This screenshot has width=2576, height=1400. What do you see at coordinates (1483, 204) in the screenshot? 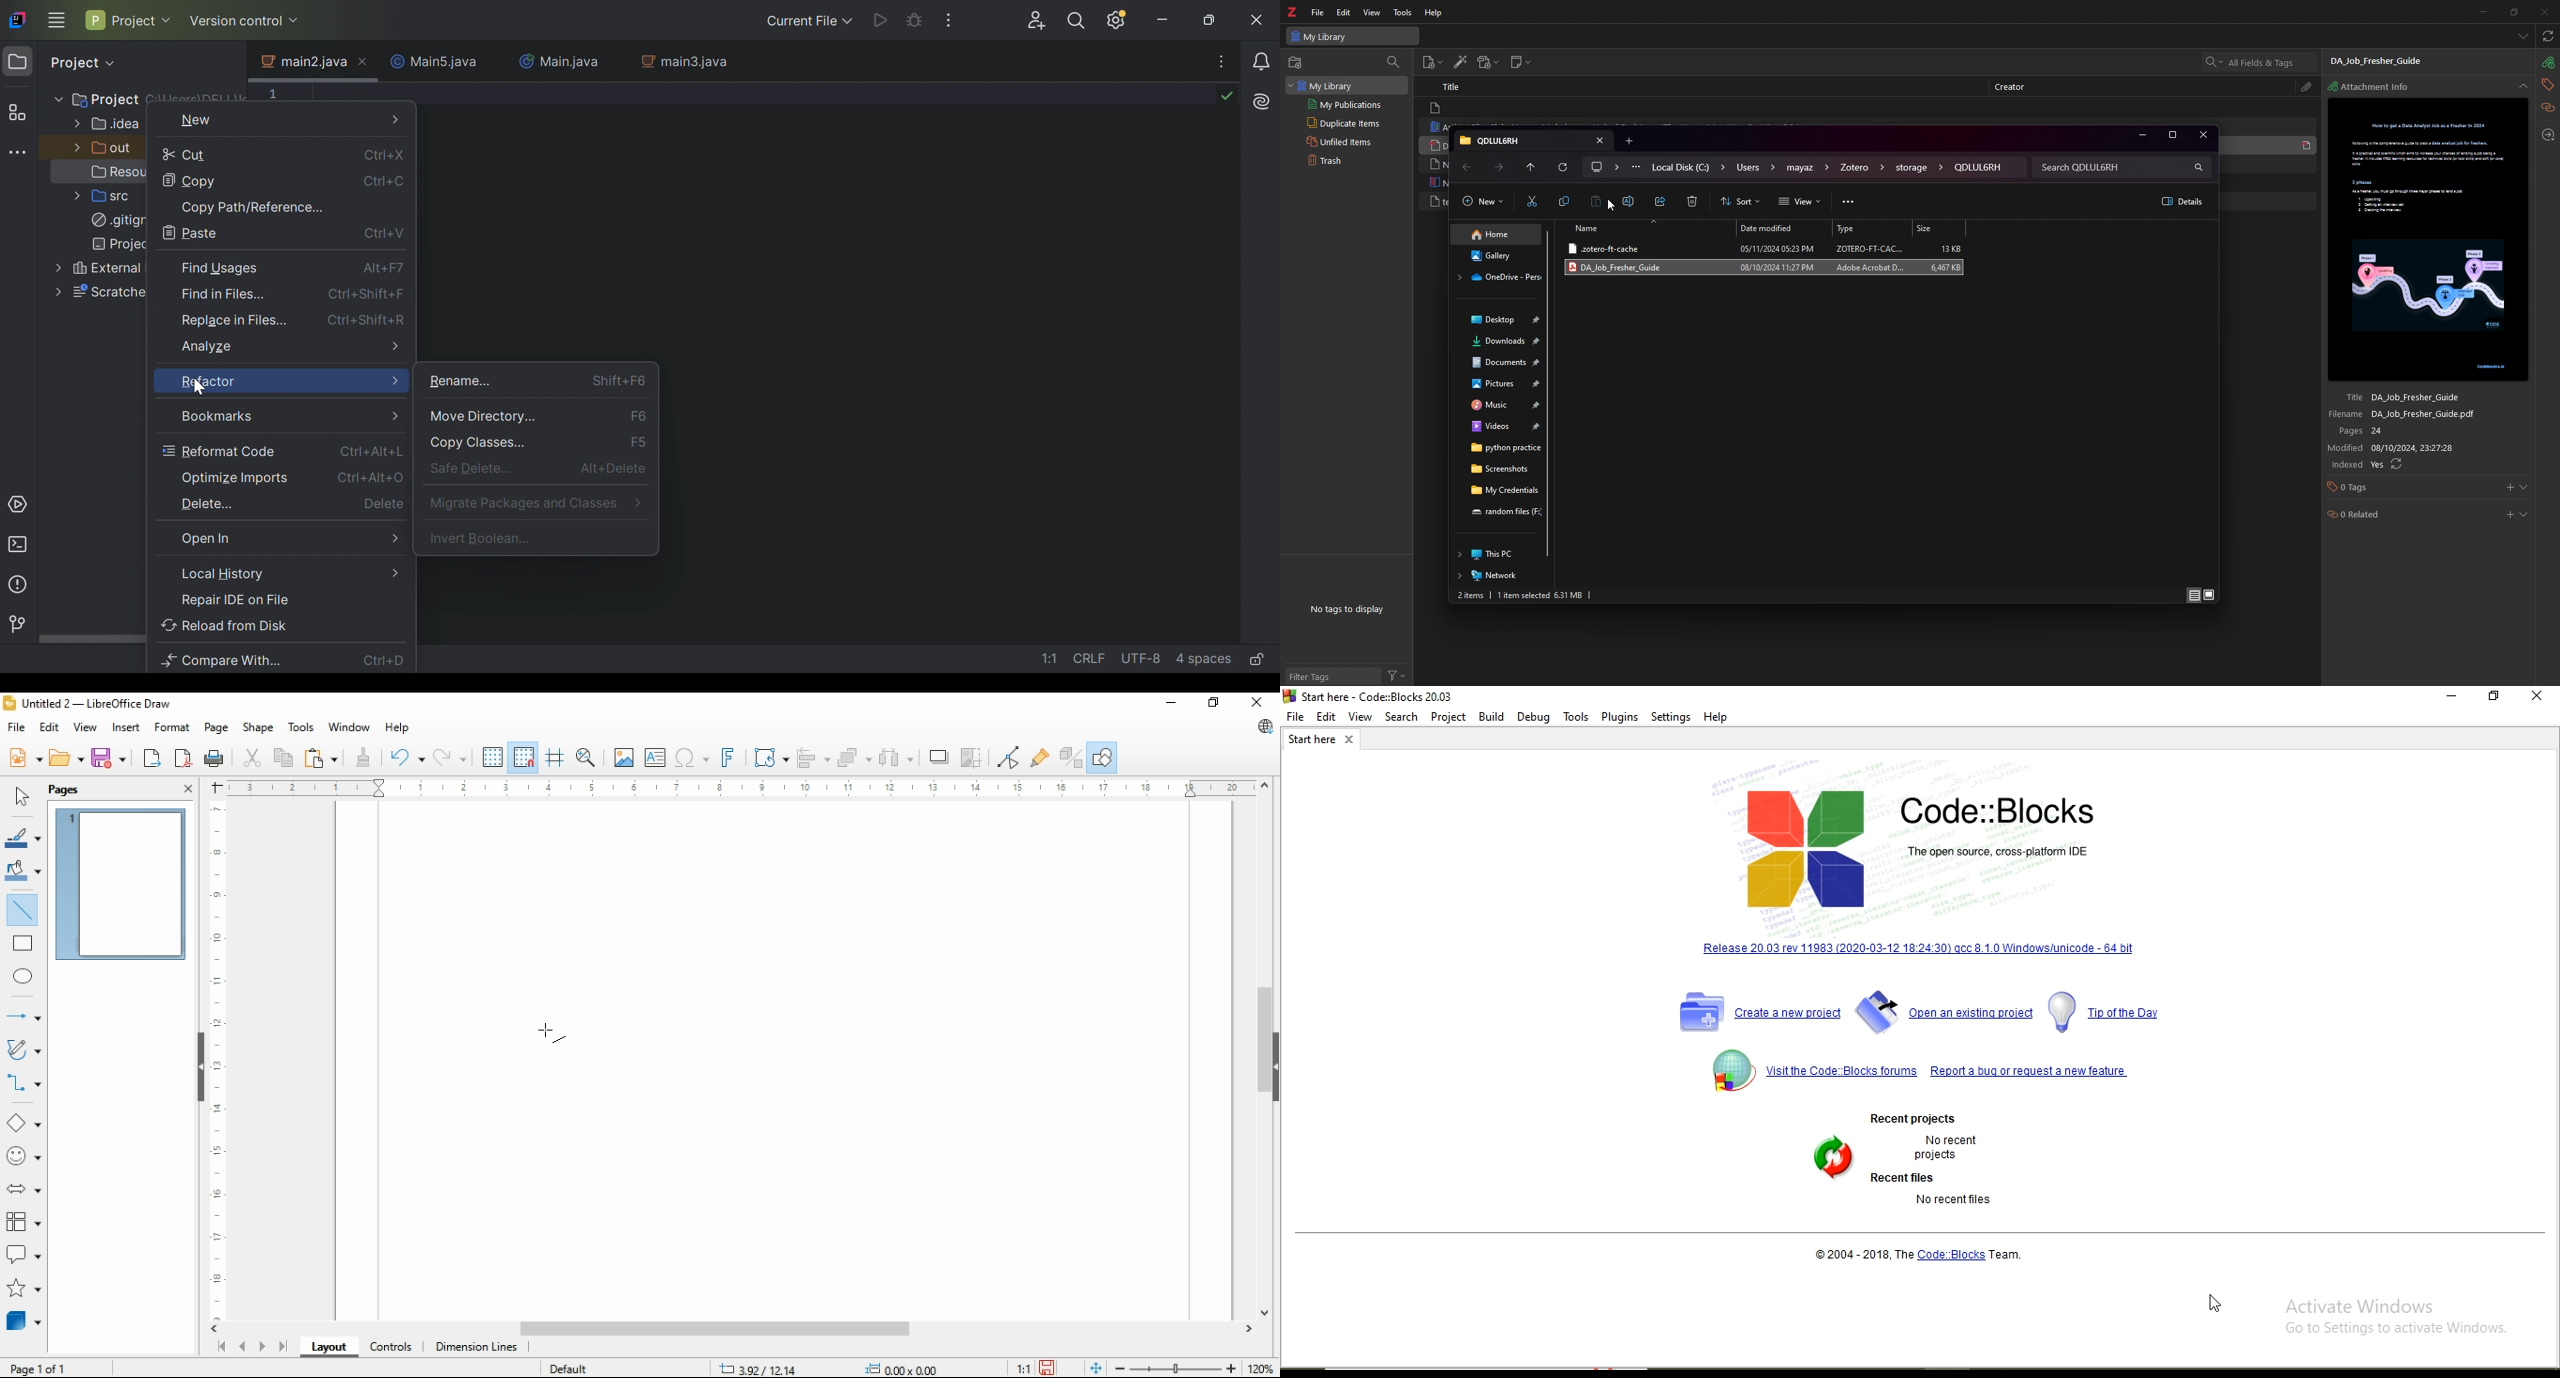
I see `new` at bounding box center [1483, 204].